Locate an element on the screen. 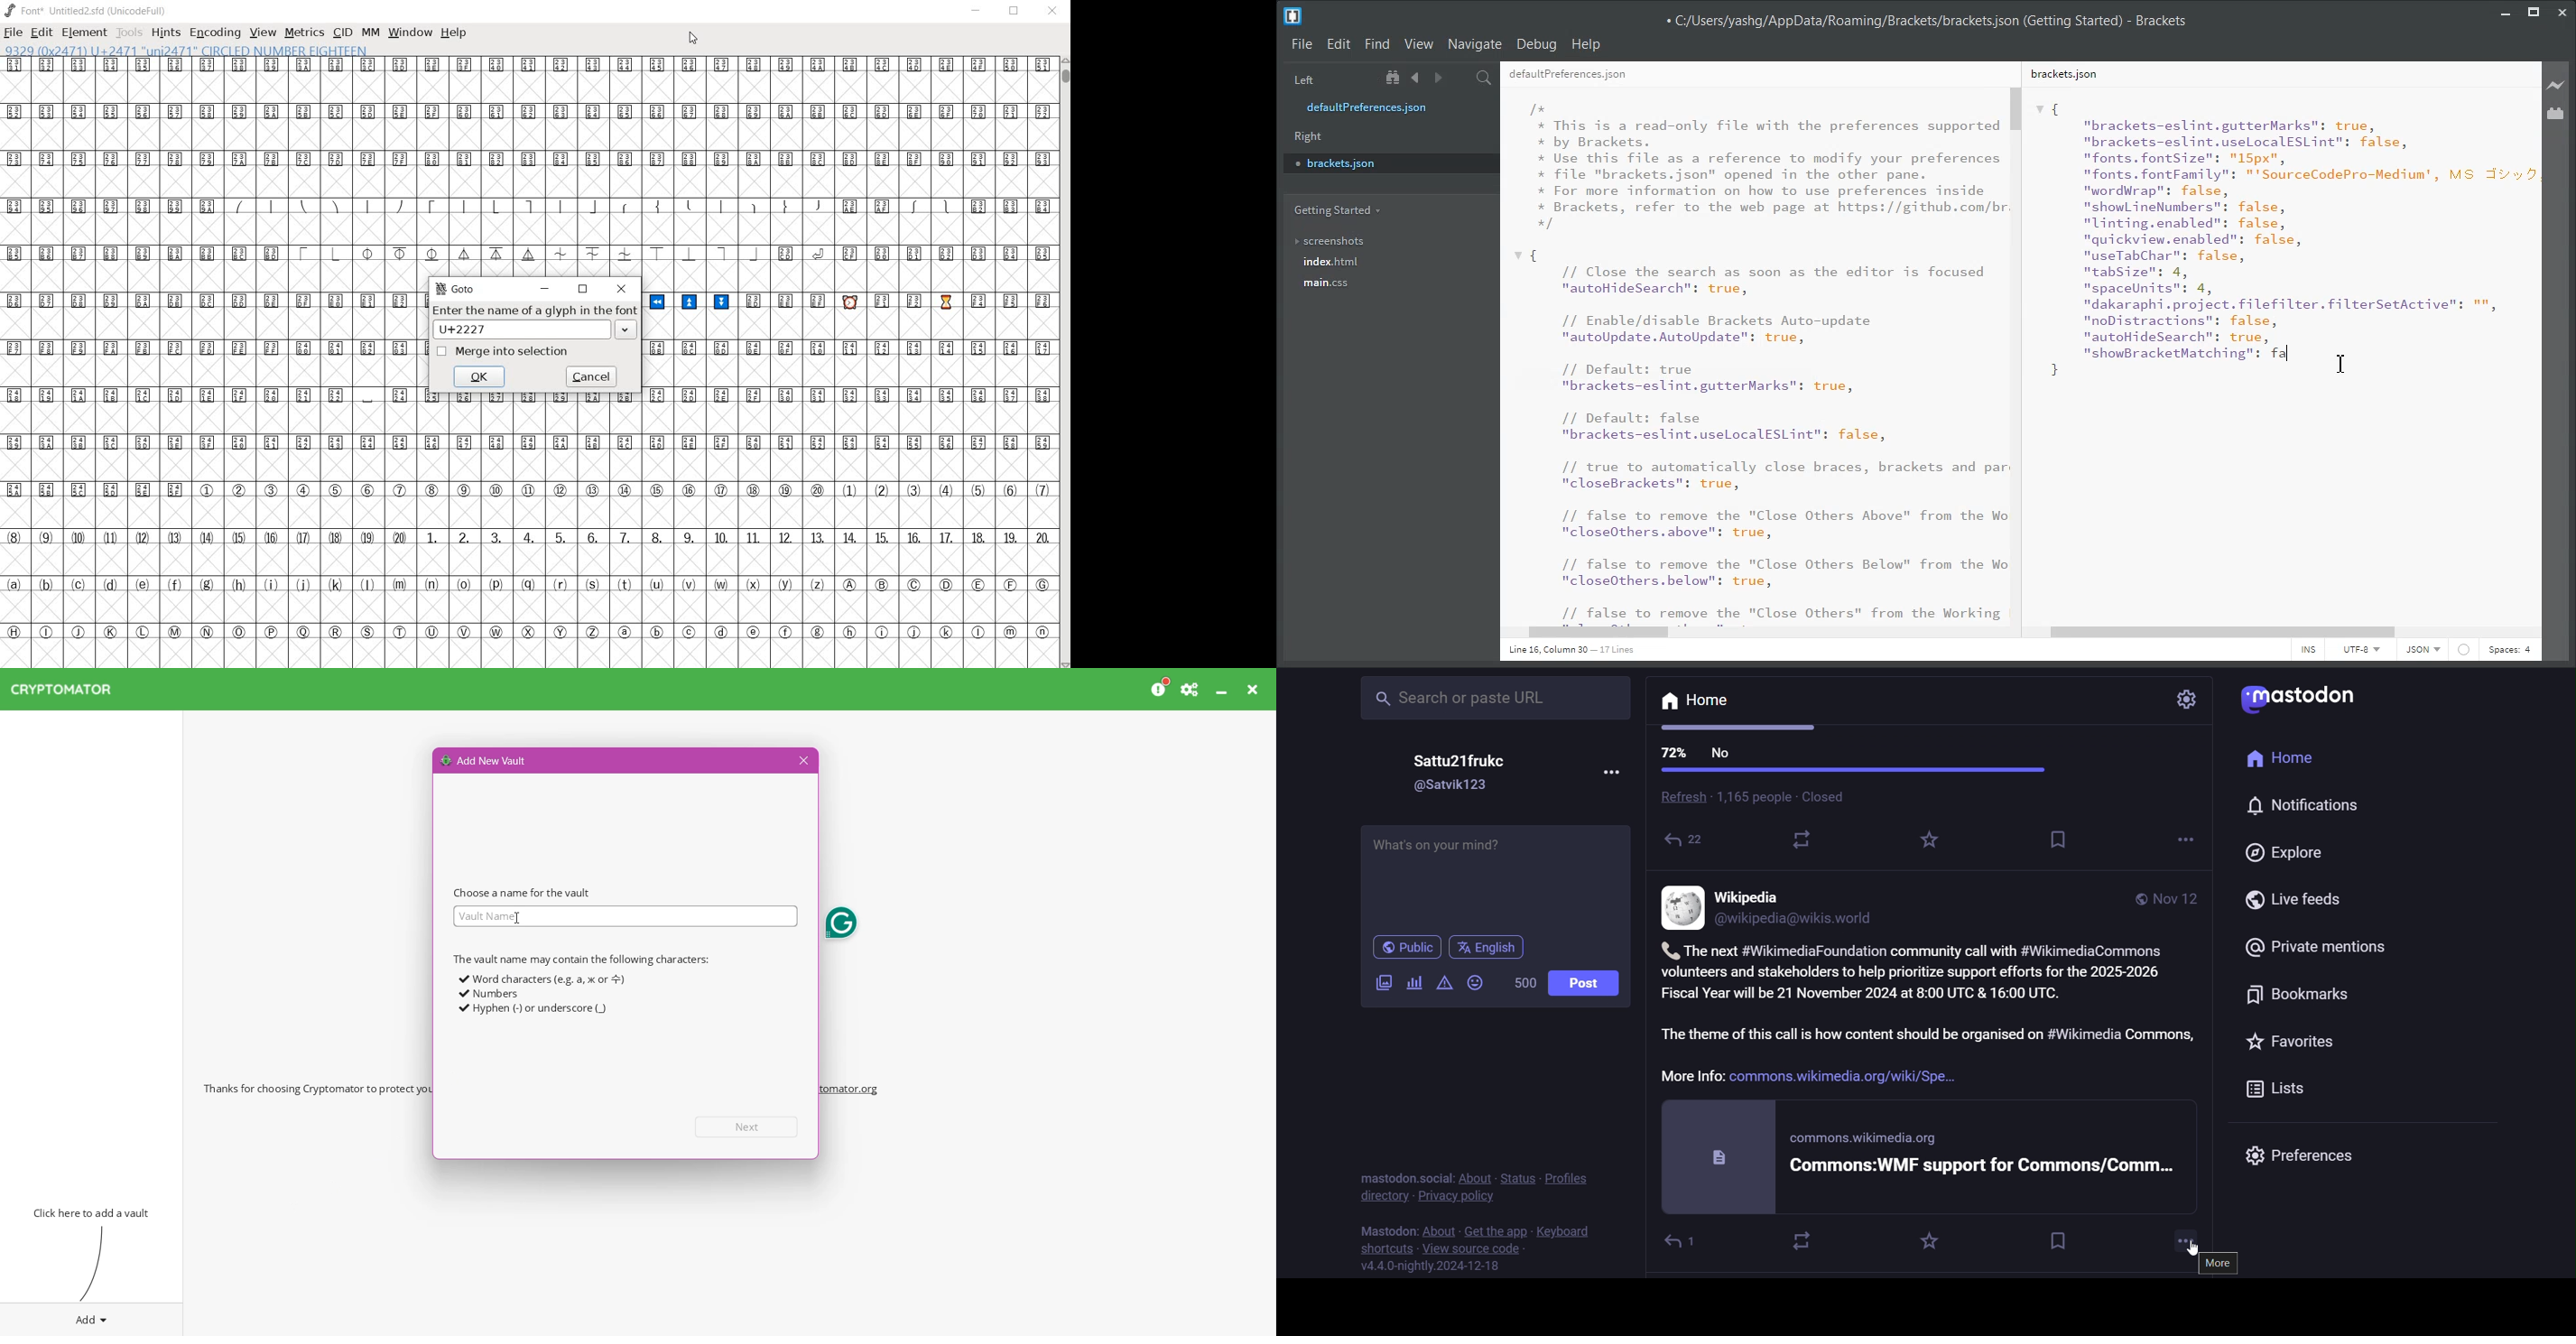 The width and height of the screenshot is (2576, 1344). main.css is located at coordinates (1329, 283).